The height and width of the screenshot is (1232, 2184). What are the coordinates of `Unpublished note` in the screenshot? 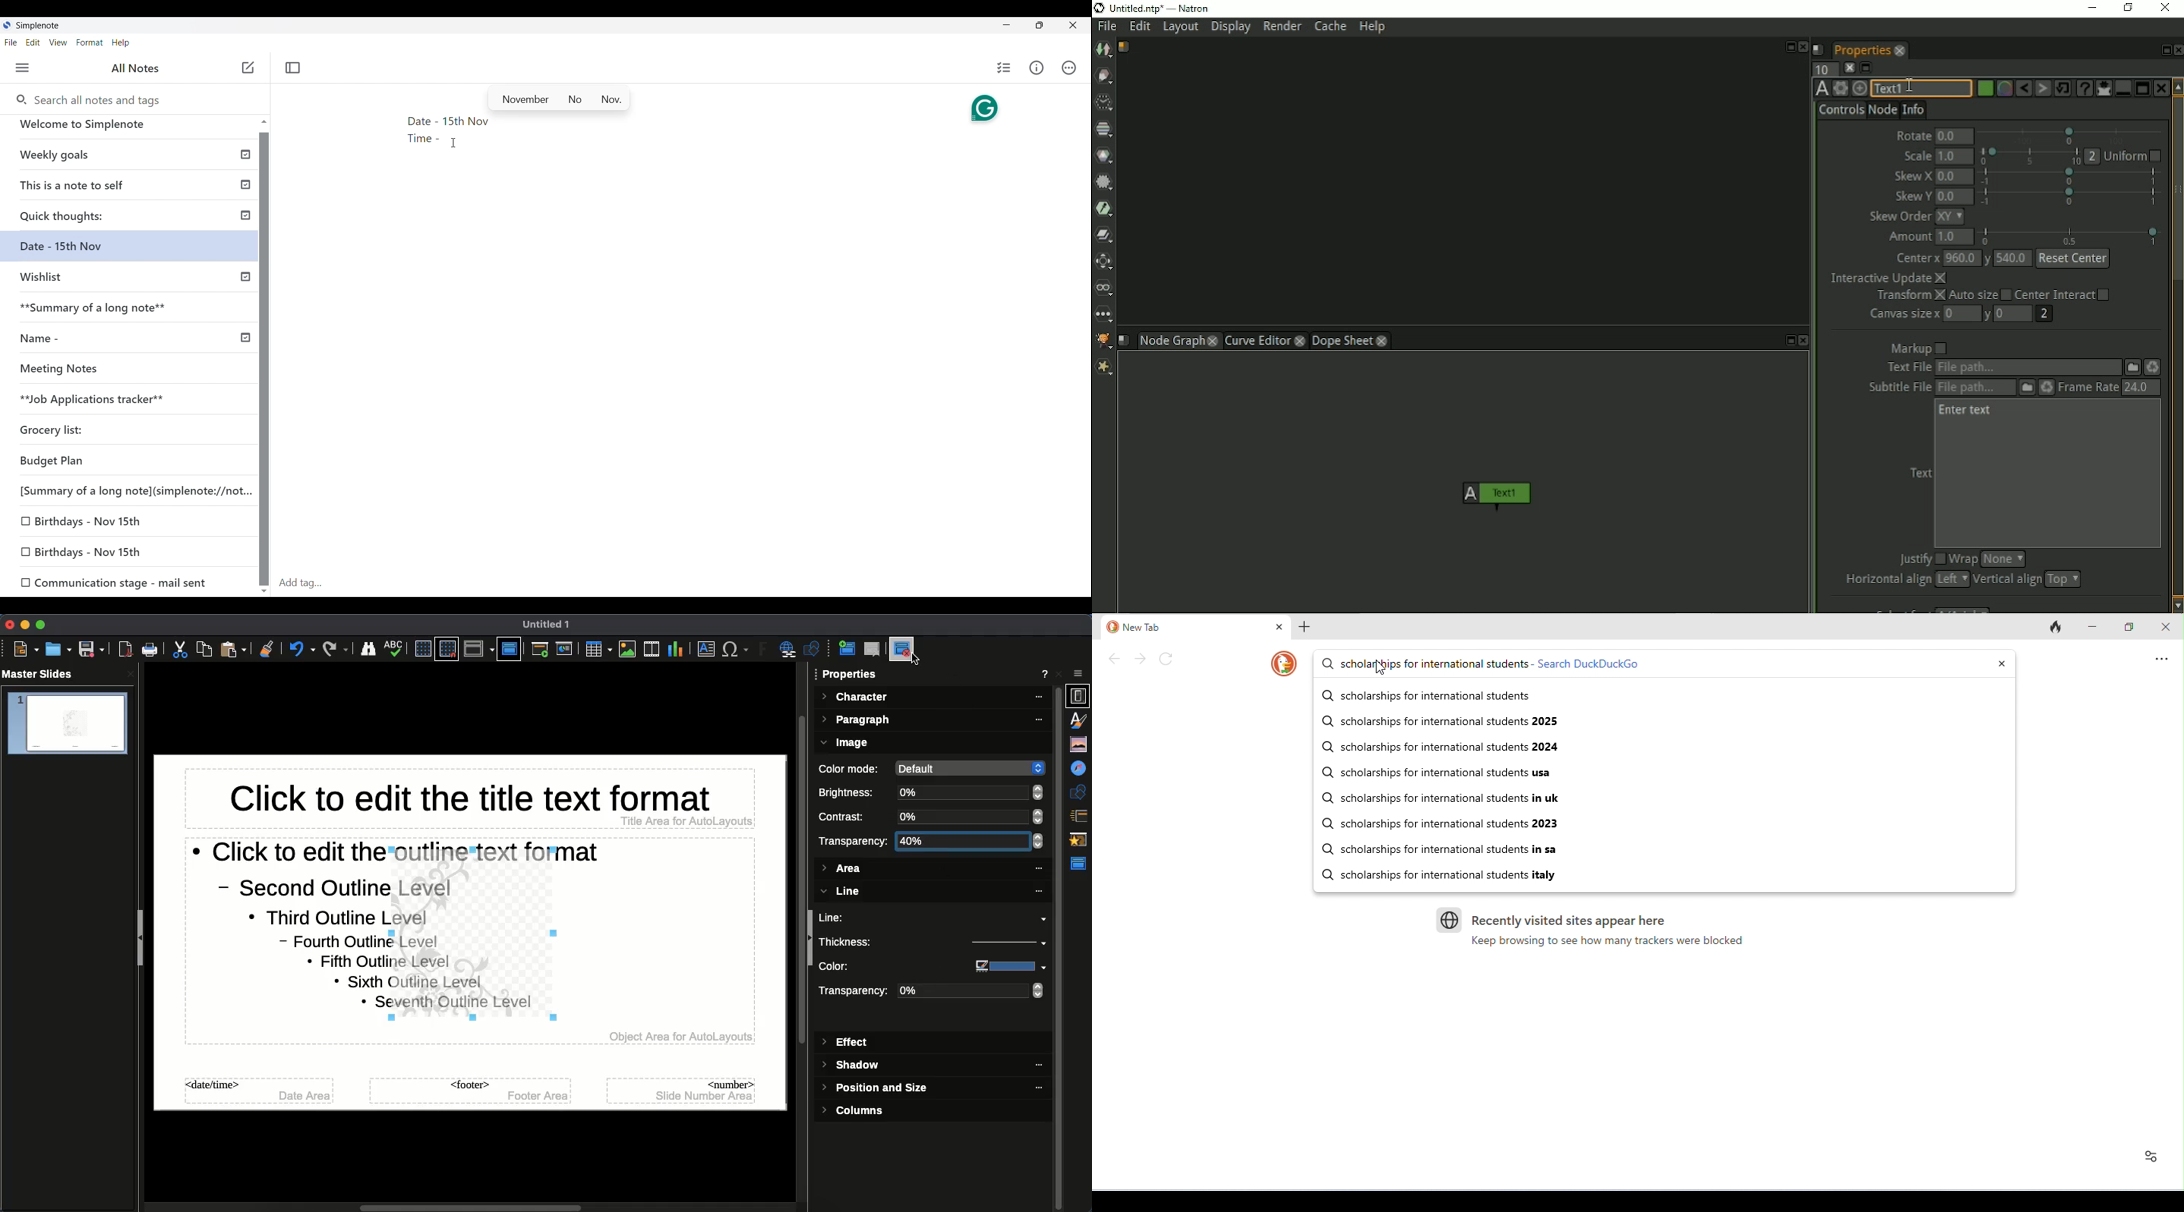 It's located at (88, 519).